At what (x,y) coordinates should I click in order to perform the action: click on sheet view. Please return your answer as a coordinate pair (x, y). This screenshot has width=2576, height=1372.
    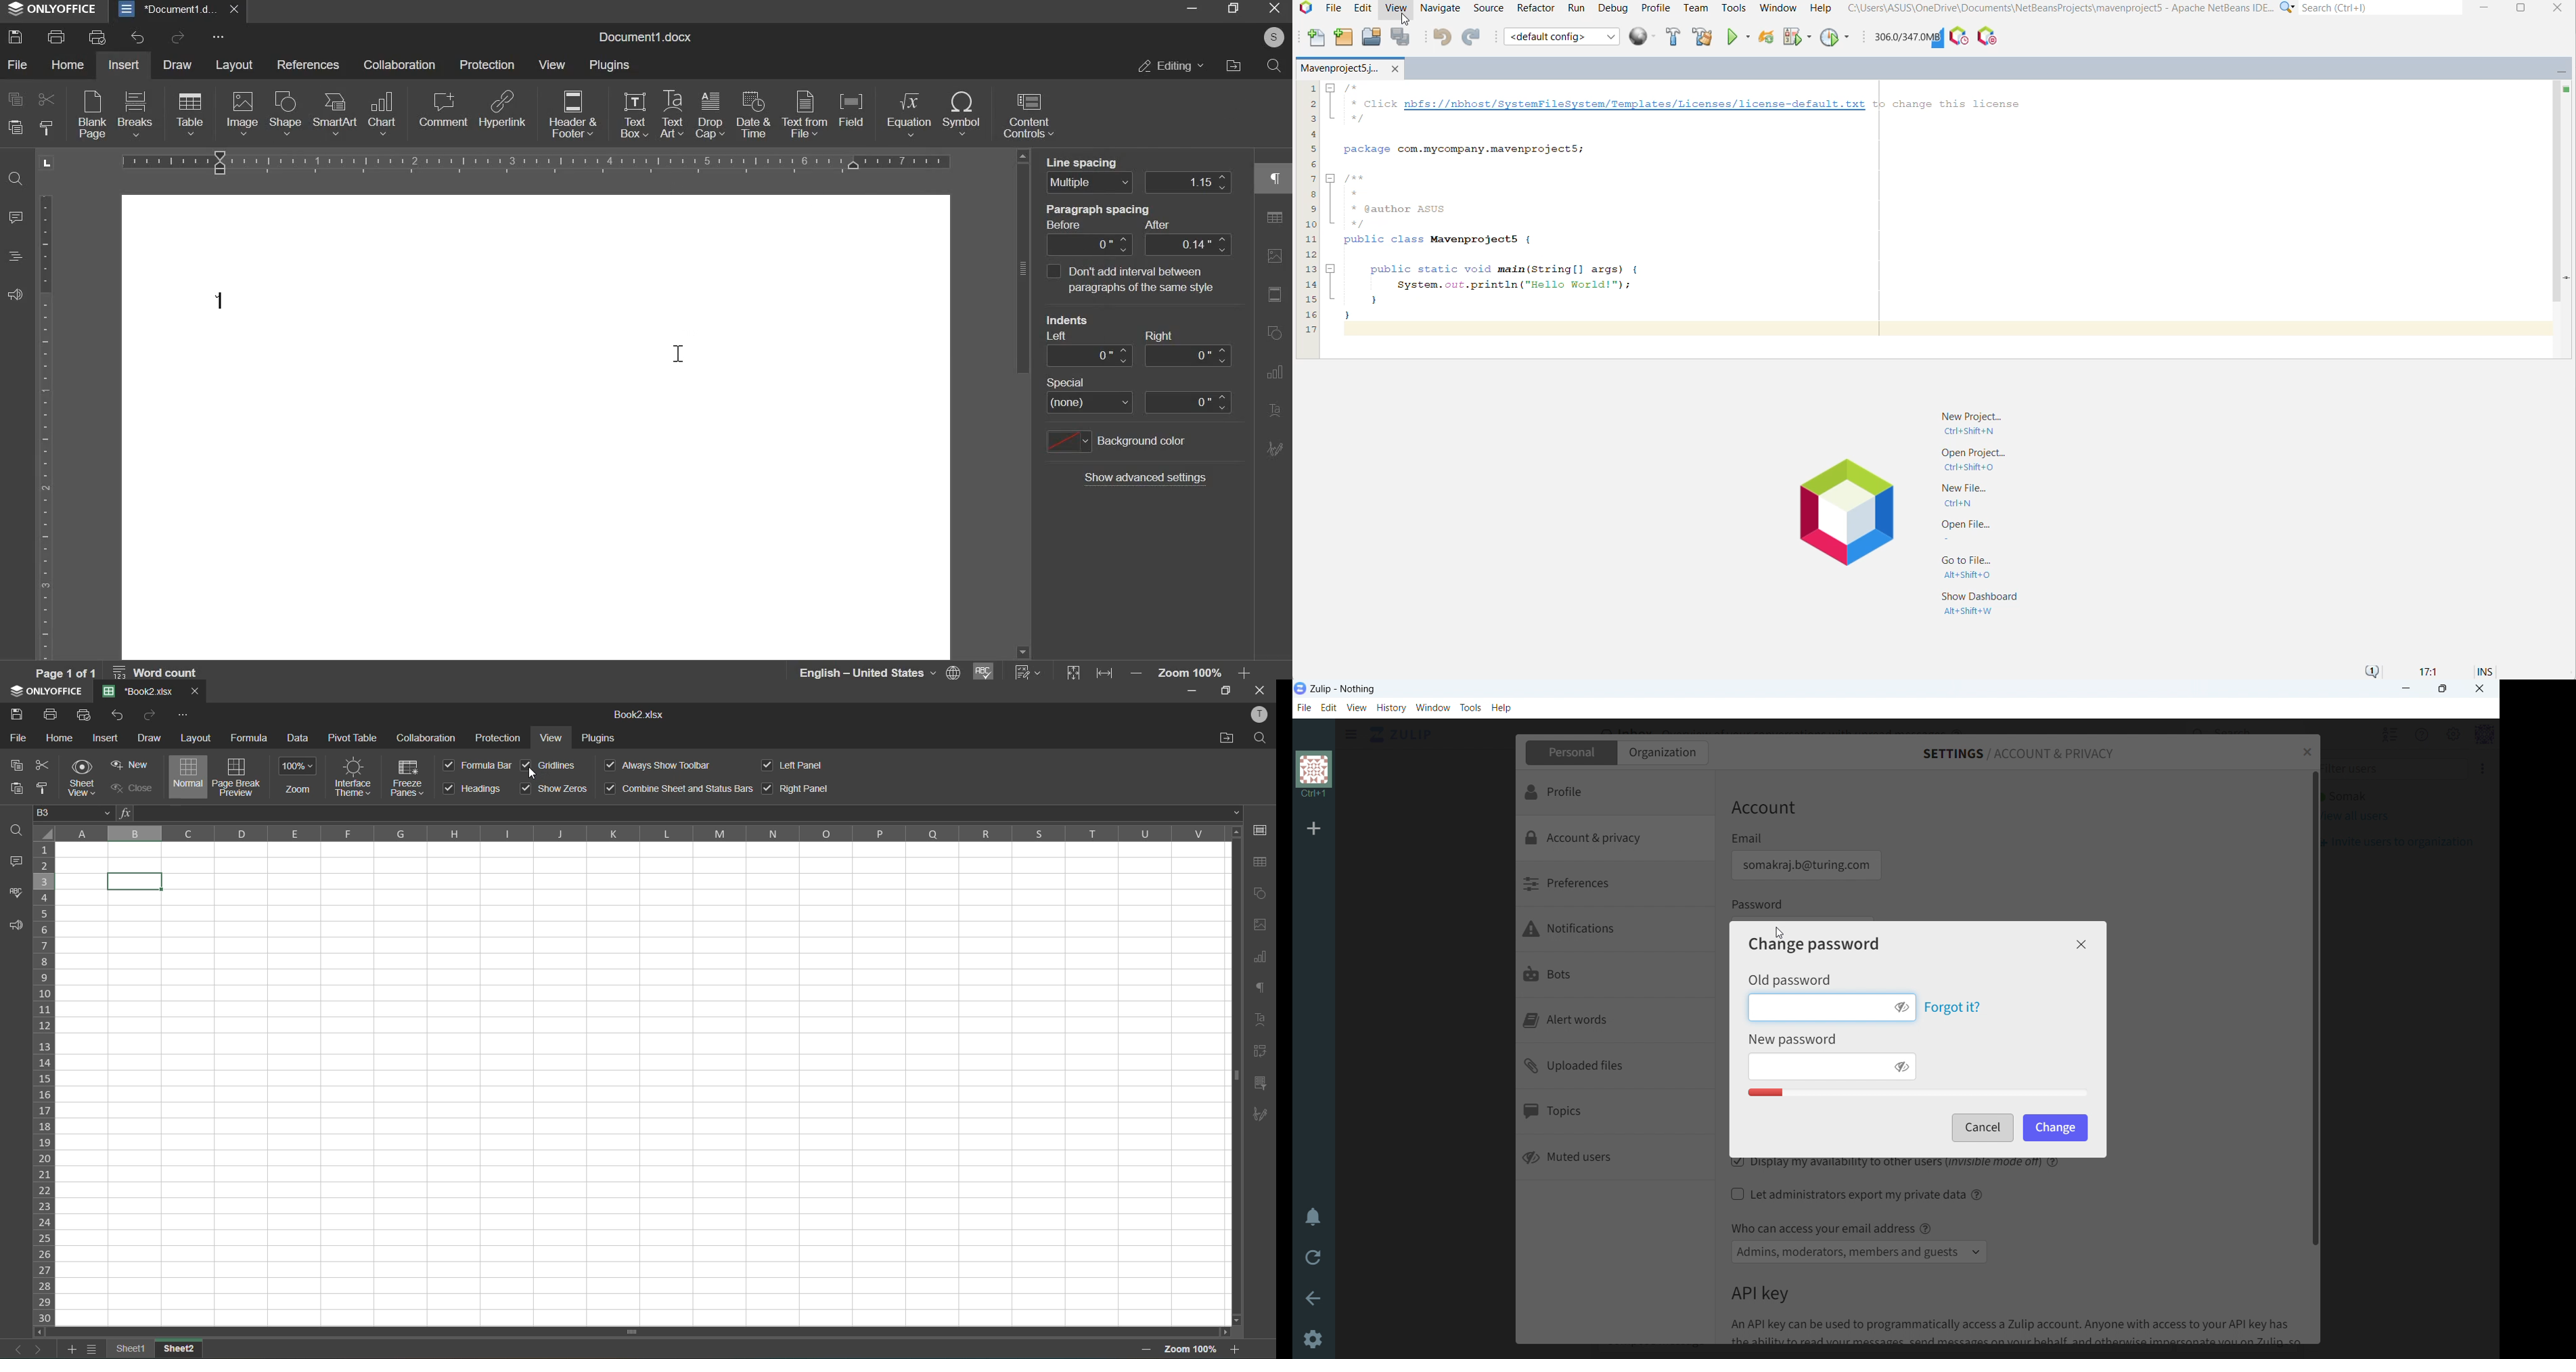
    Looking at the image, I should click on (86, 778).